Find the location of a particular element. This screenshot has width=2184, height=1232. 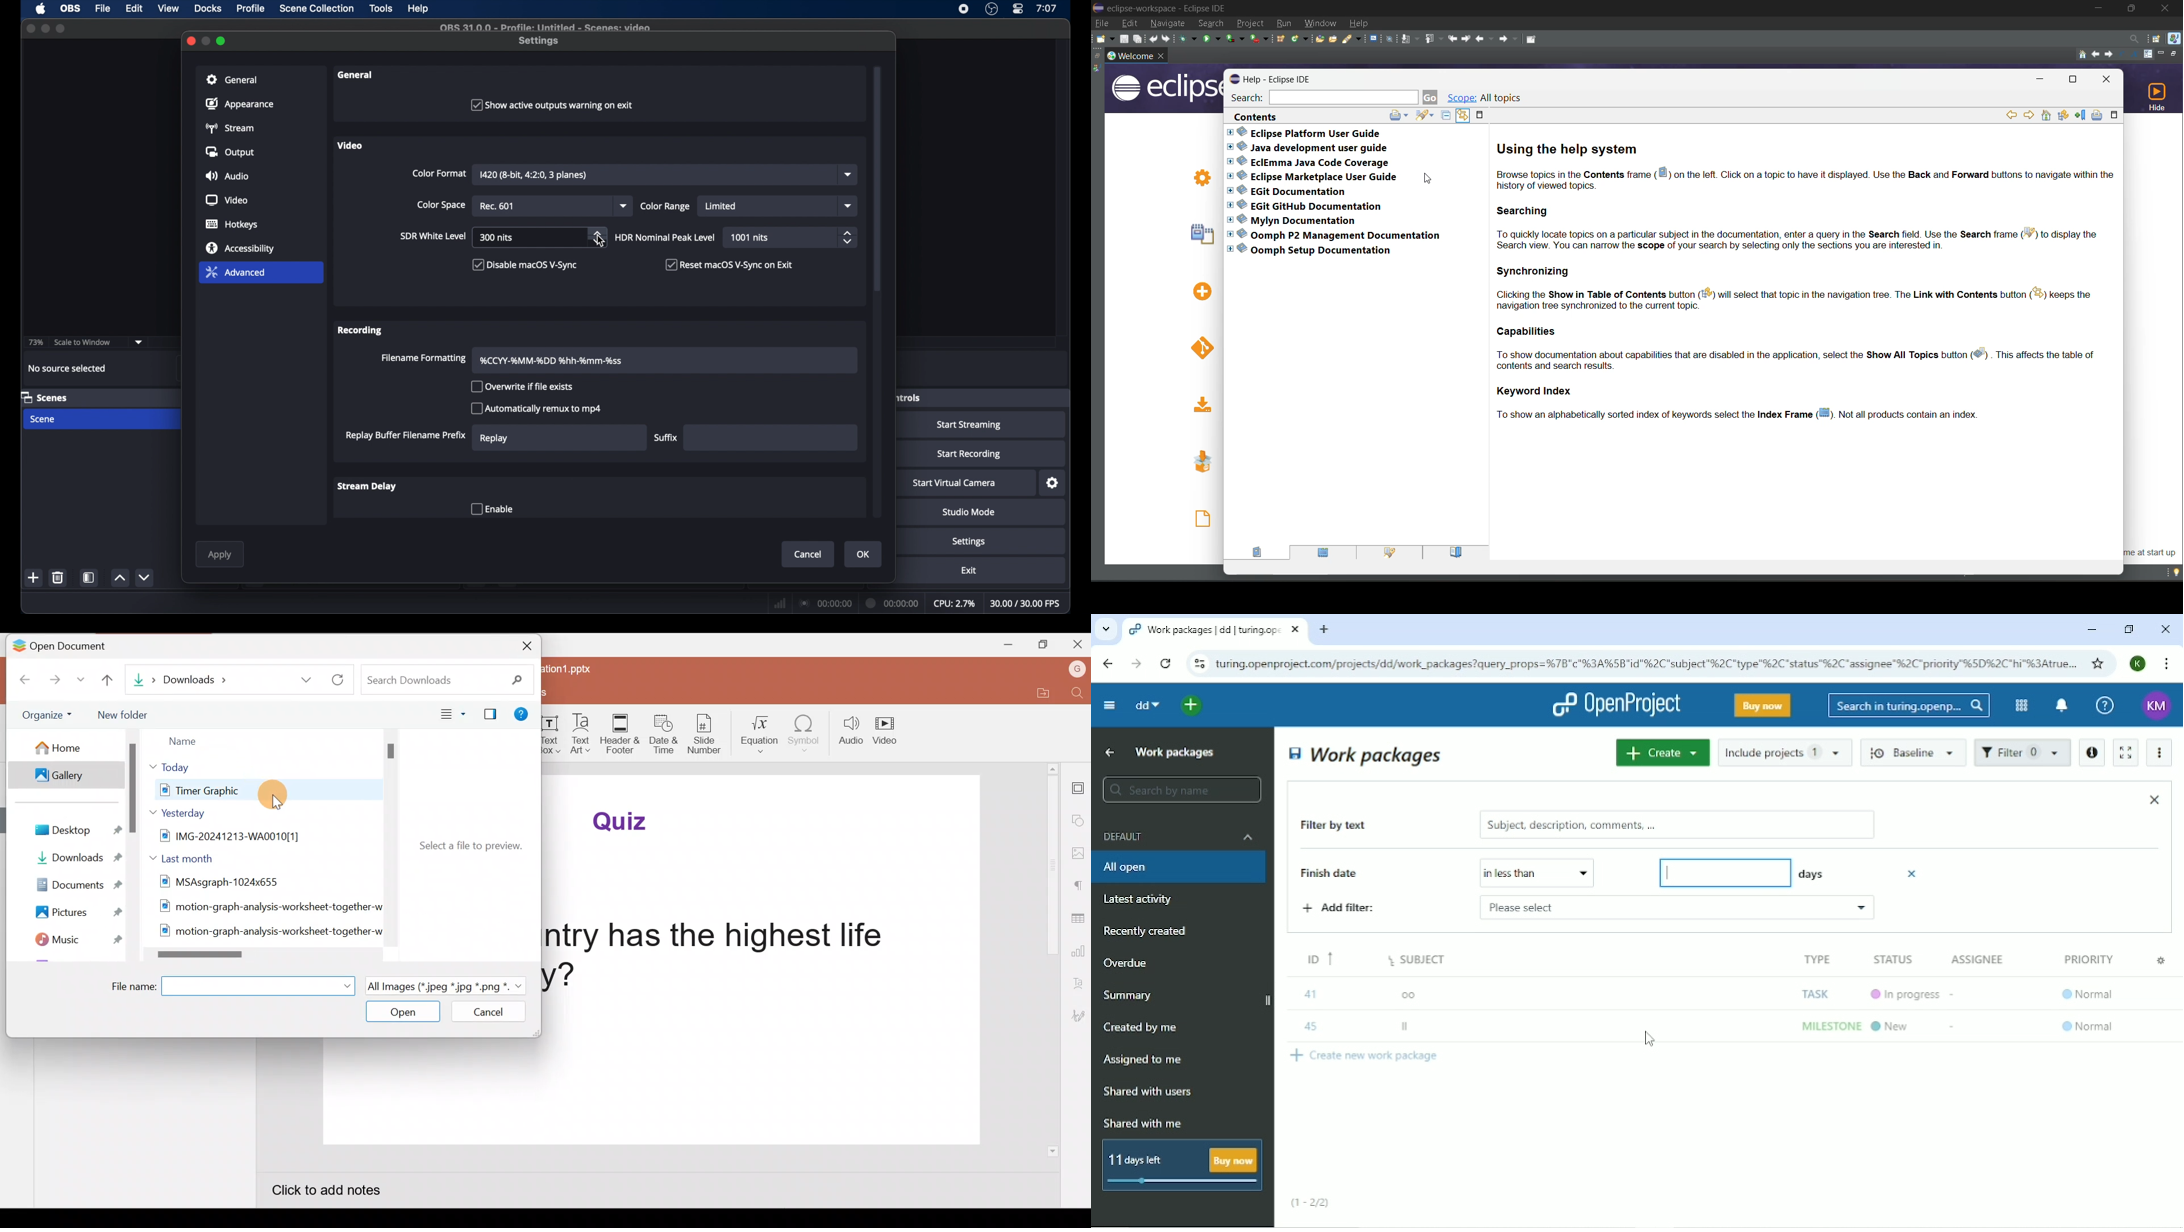

video is located at coordinates (227, 200).